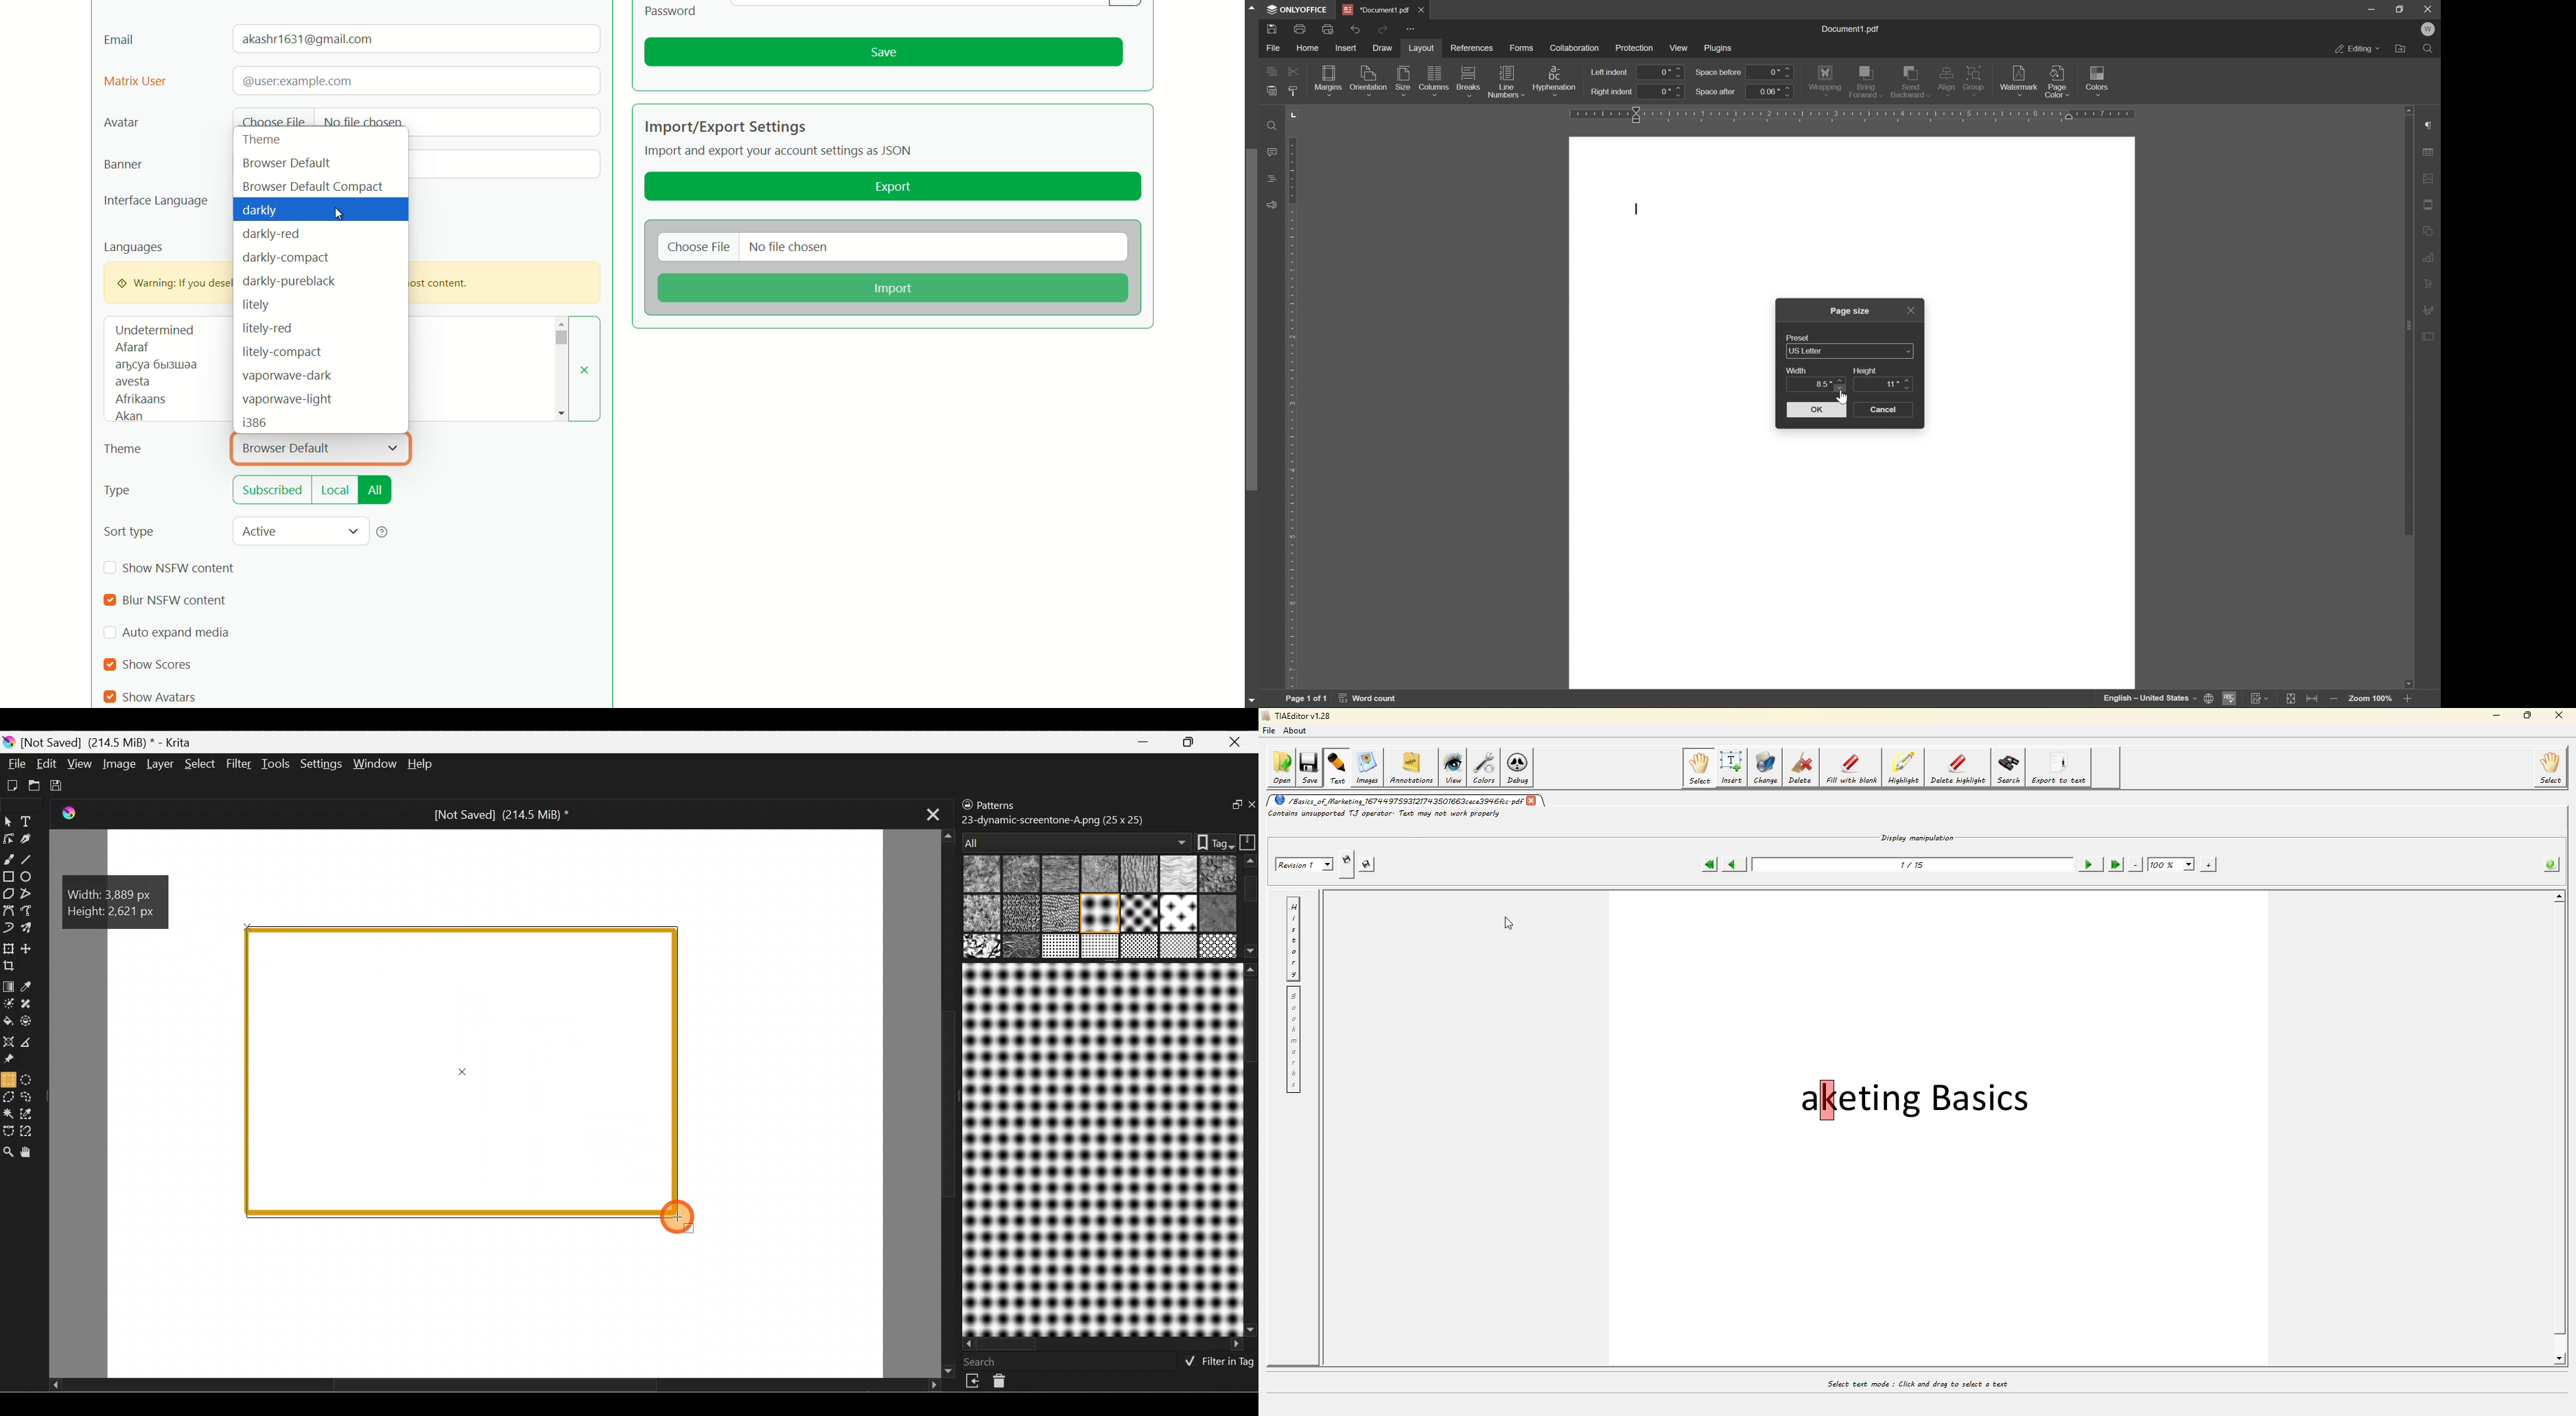 Image resolution: width=2576 pixels, height=1428 pixels. I want to click on [Not Saved] (214.5 MiB) *, so click(501, 816).